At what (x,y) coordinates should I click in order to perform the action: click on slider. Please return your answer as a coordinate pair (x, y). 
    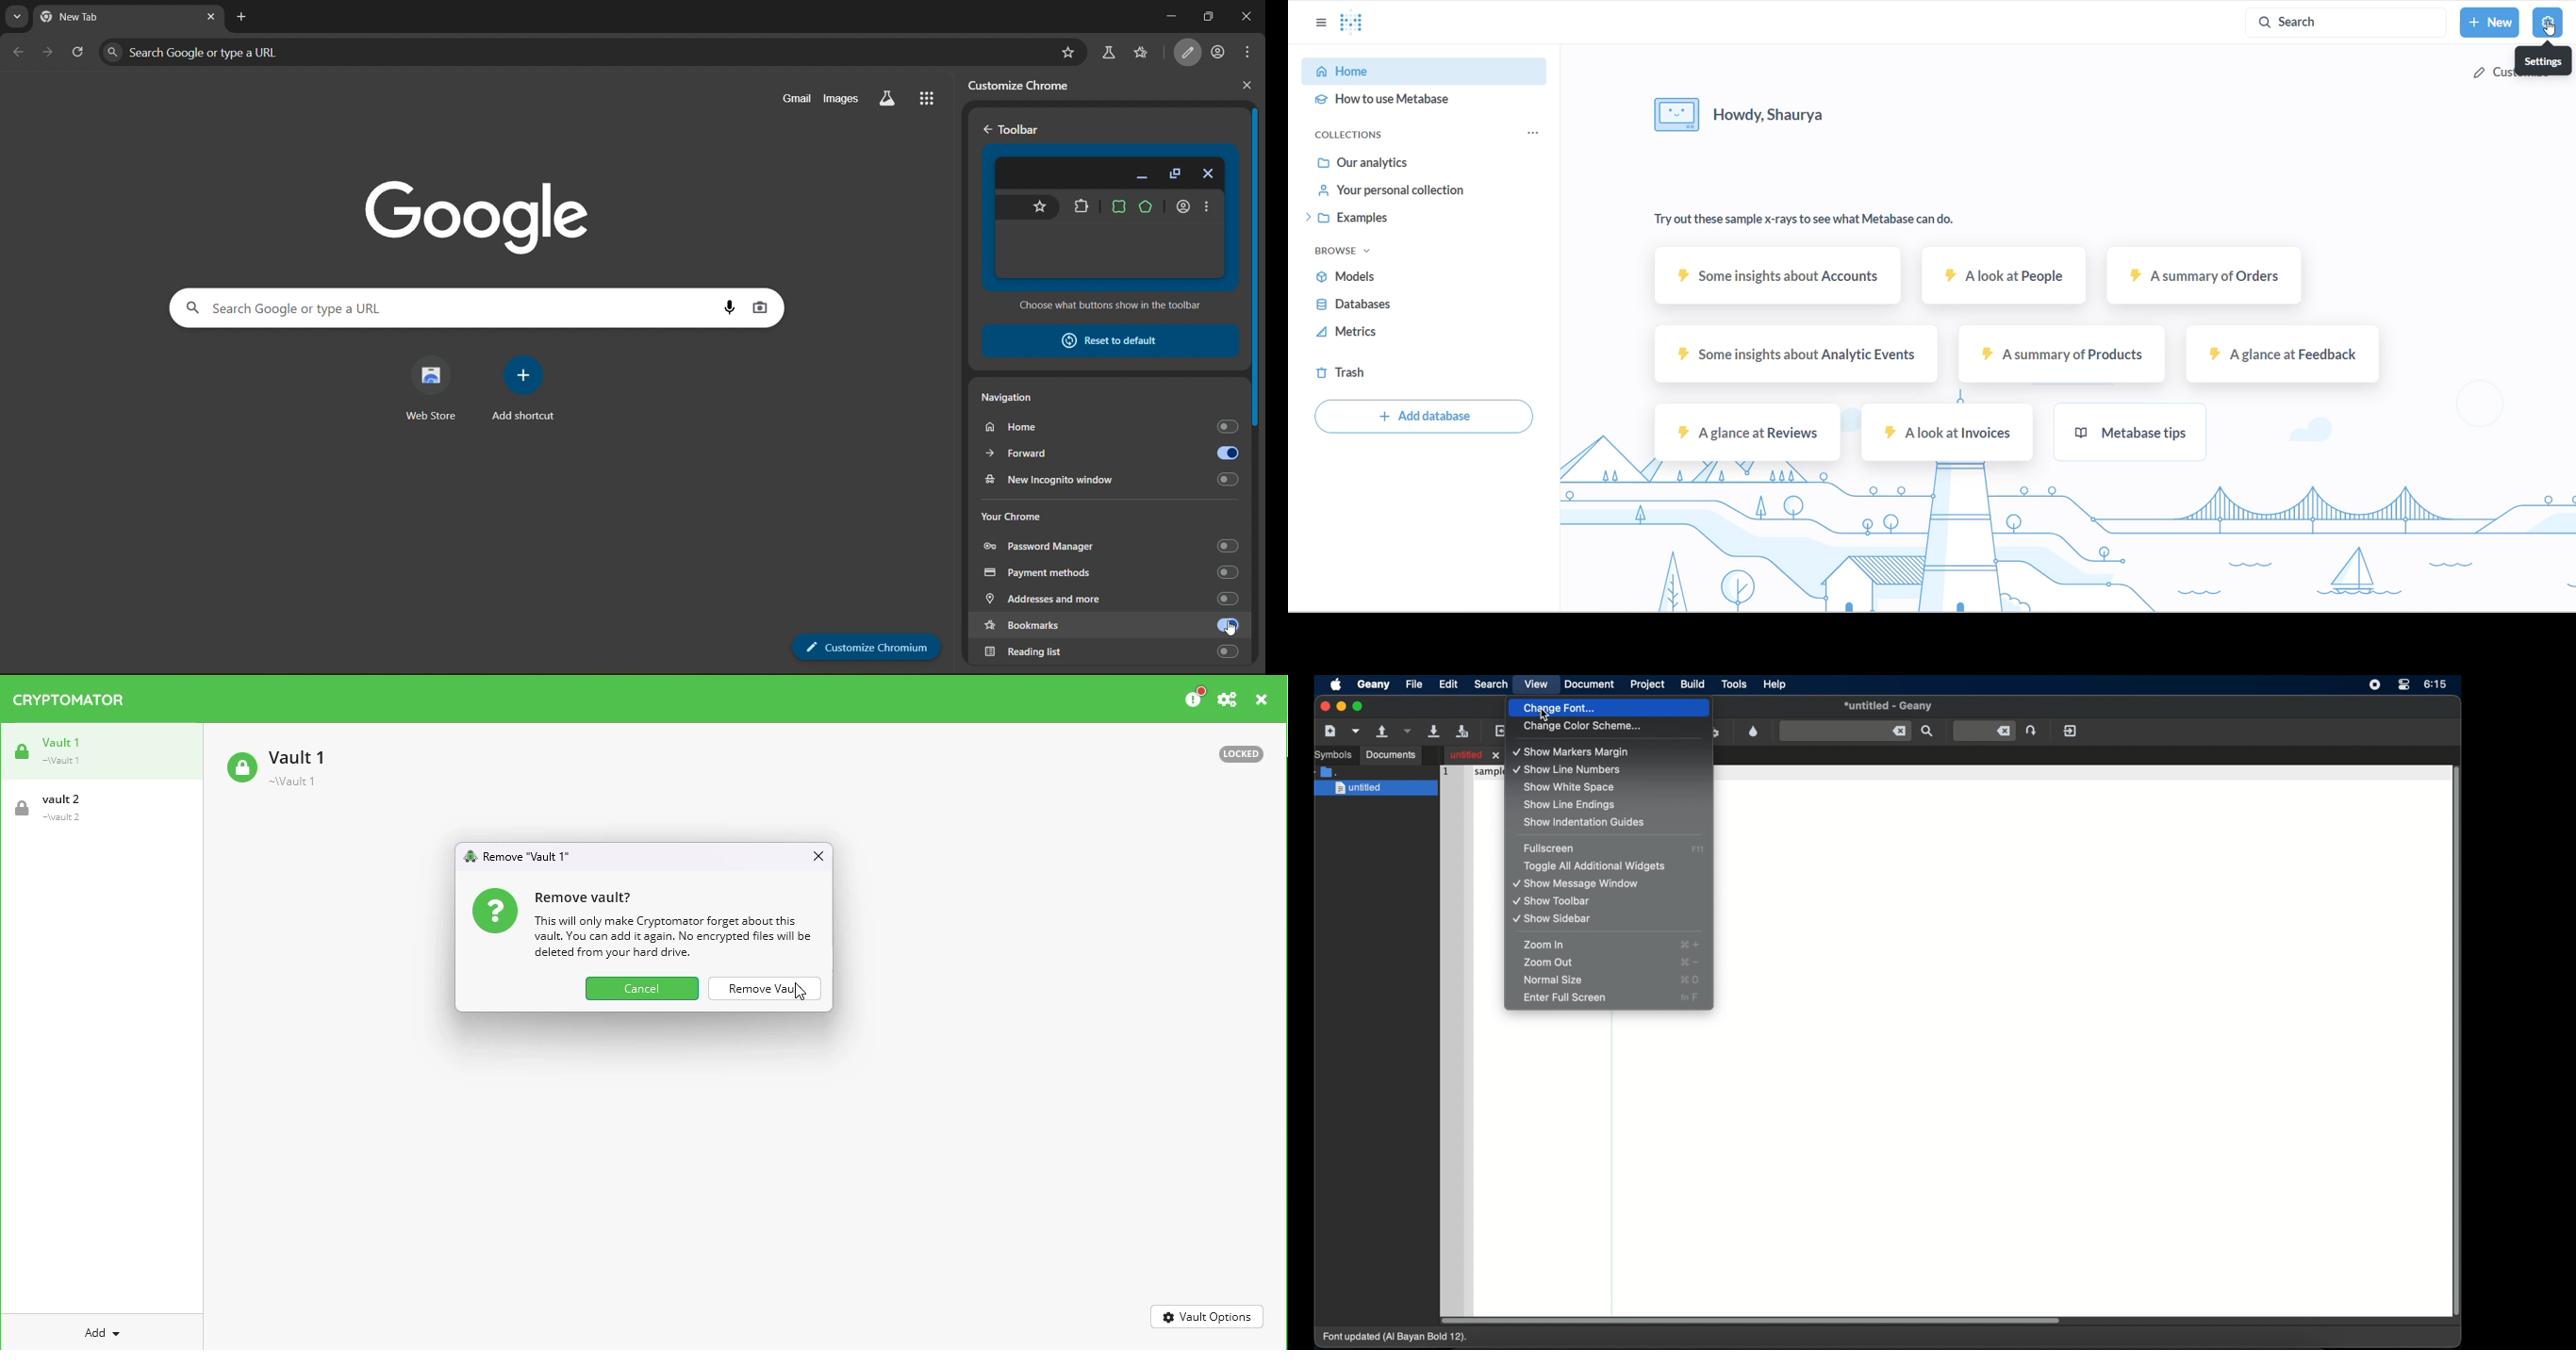
    Looking at the image, I should click on (1258, 358).